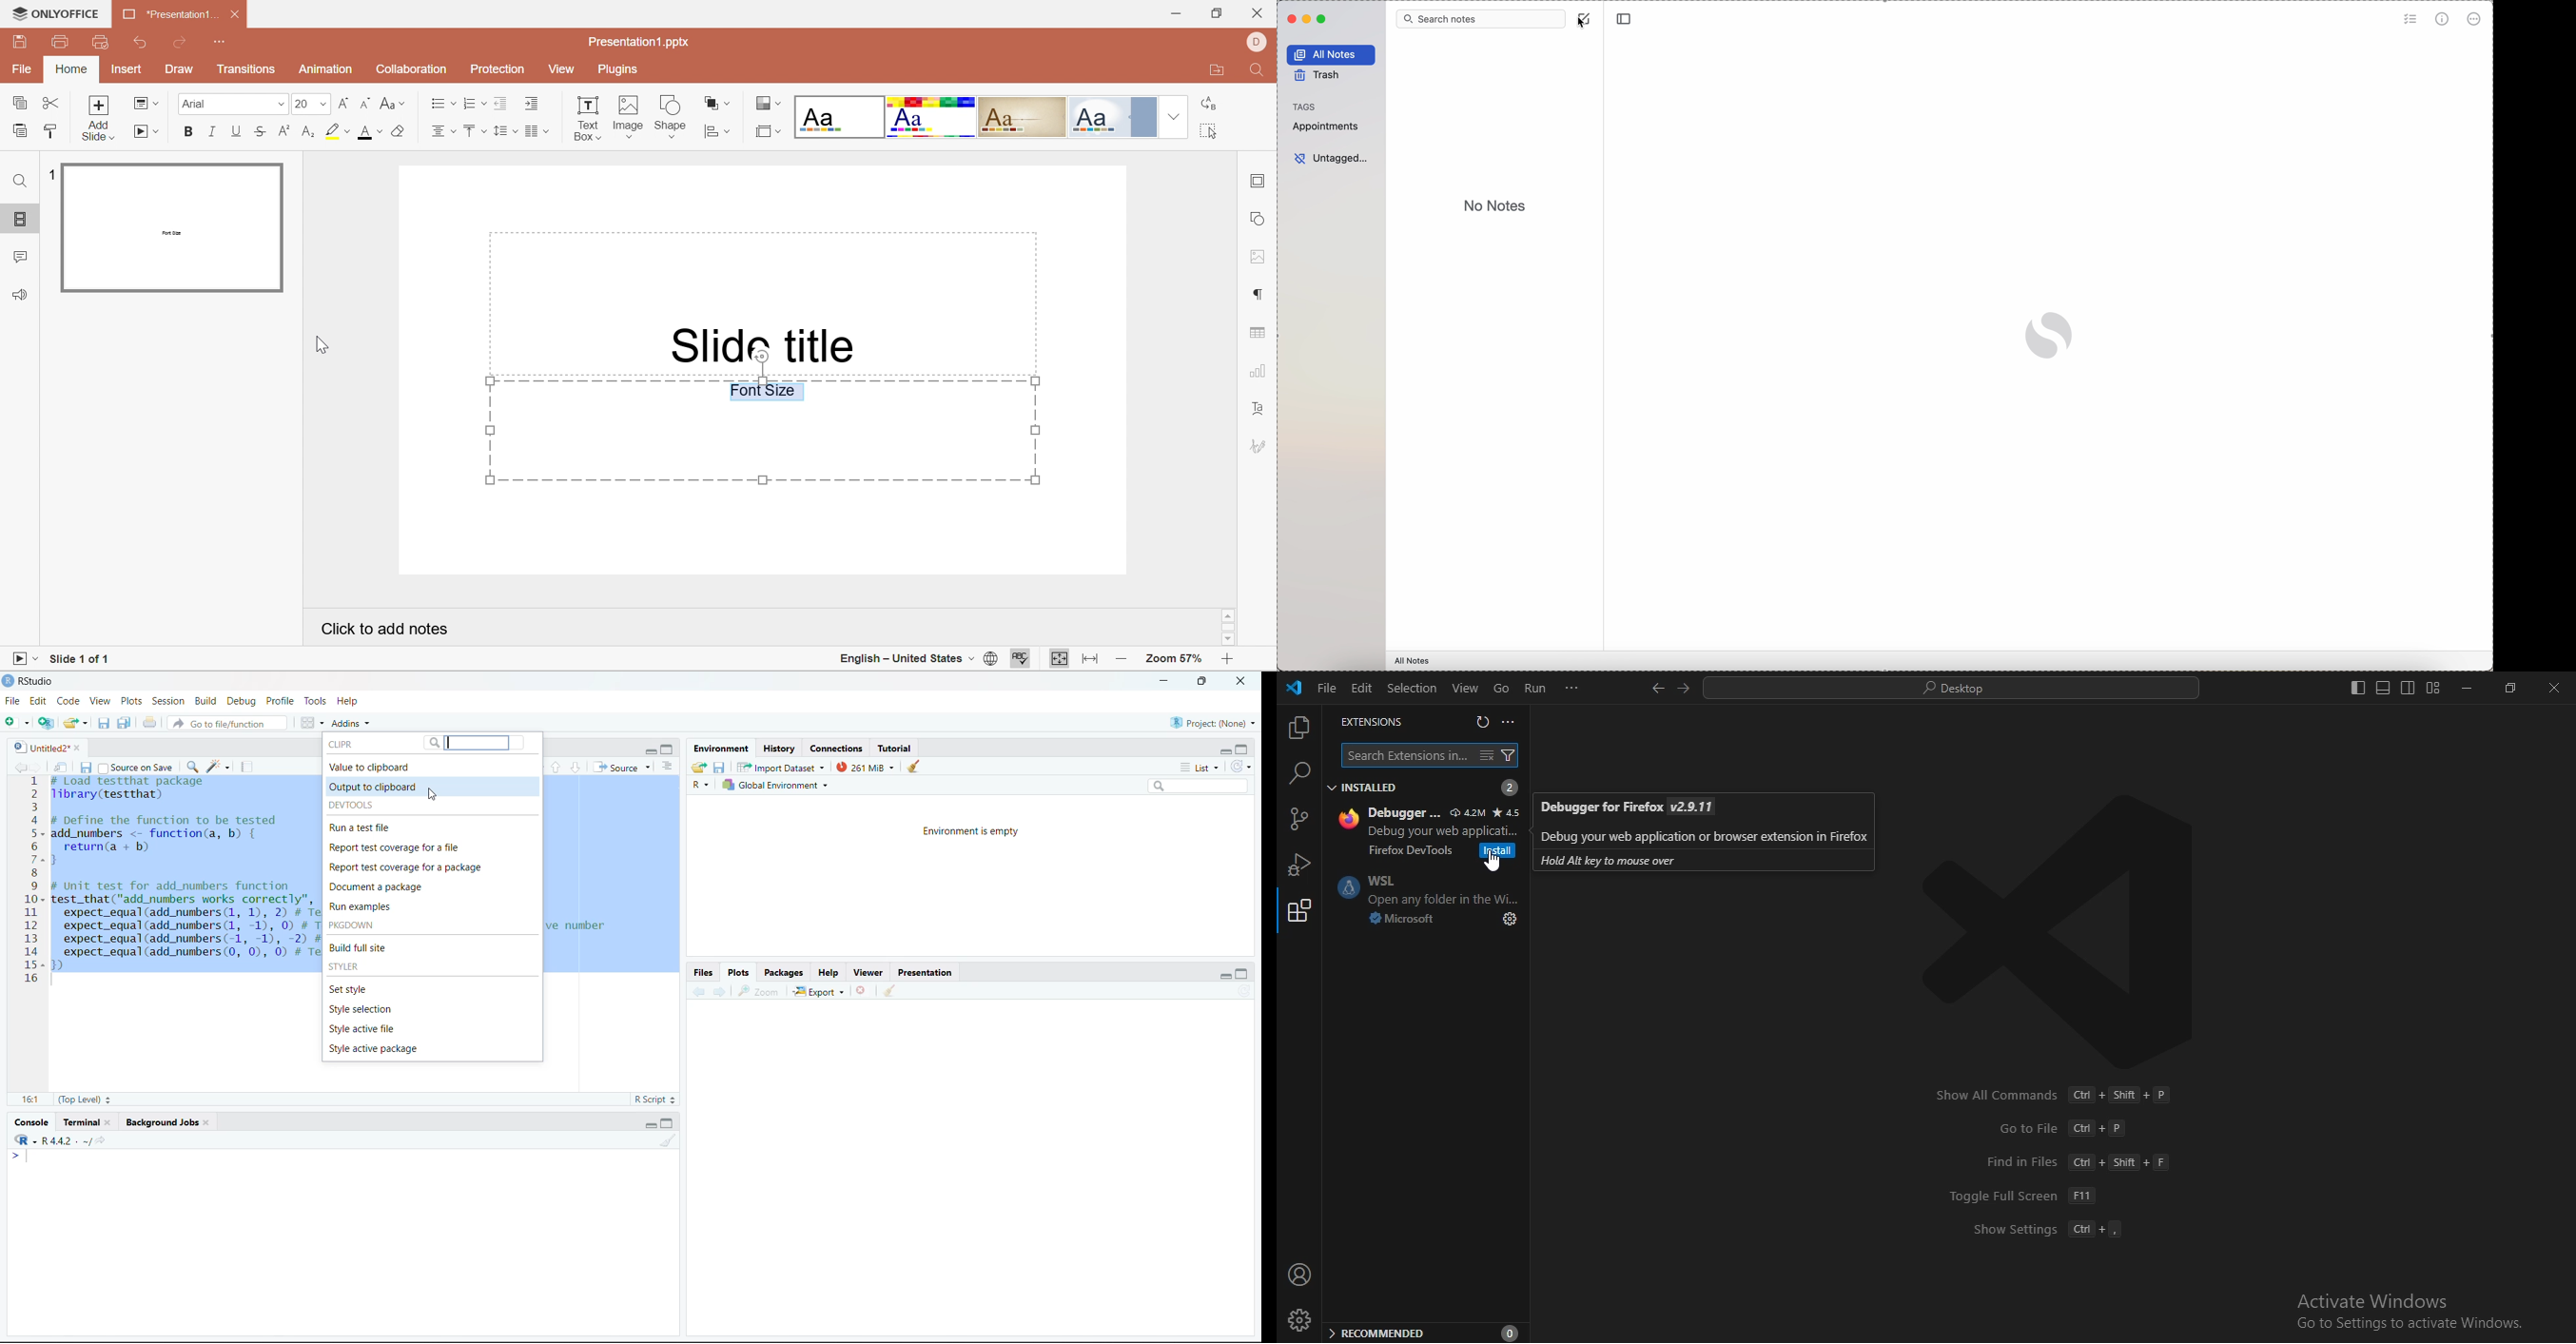  Describe the element at coordinates (564, 71) in the screenshot. I see `View` at that location.